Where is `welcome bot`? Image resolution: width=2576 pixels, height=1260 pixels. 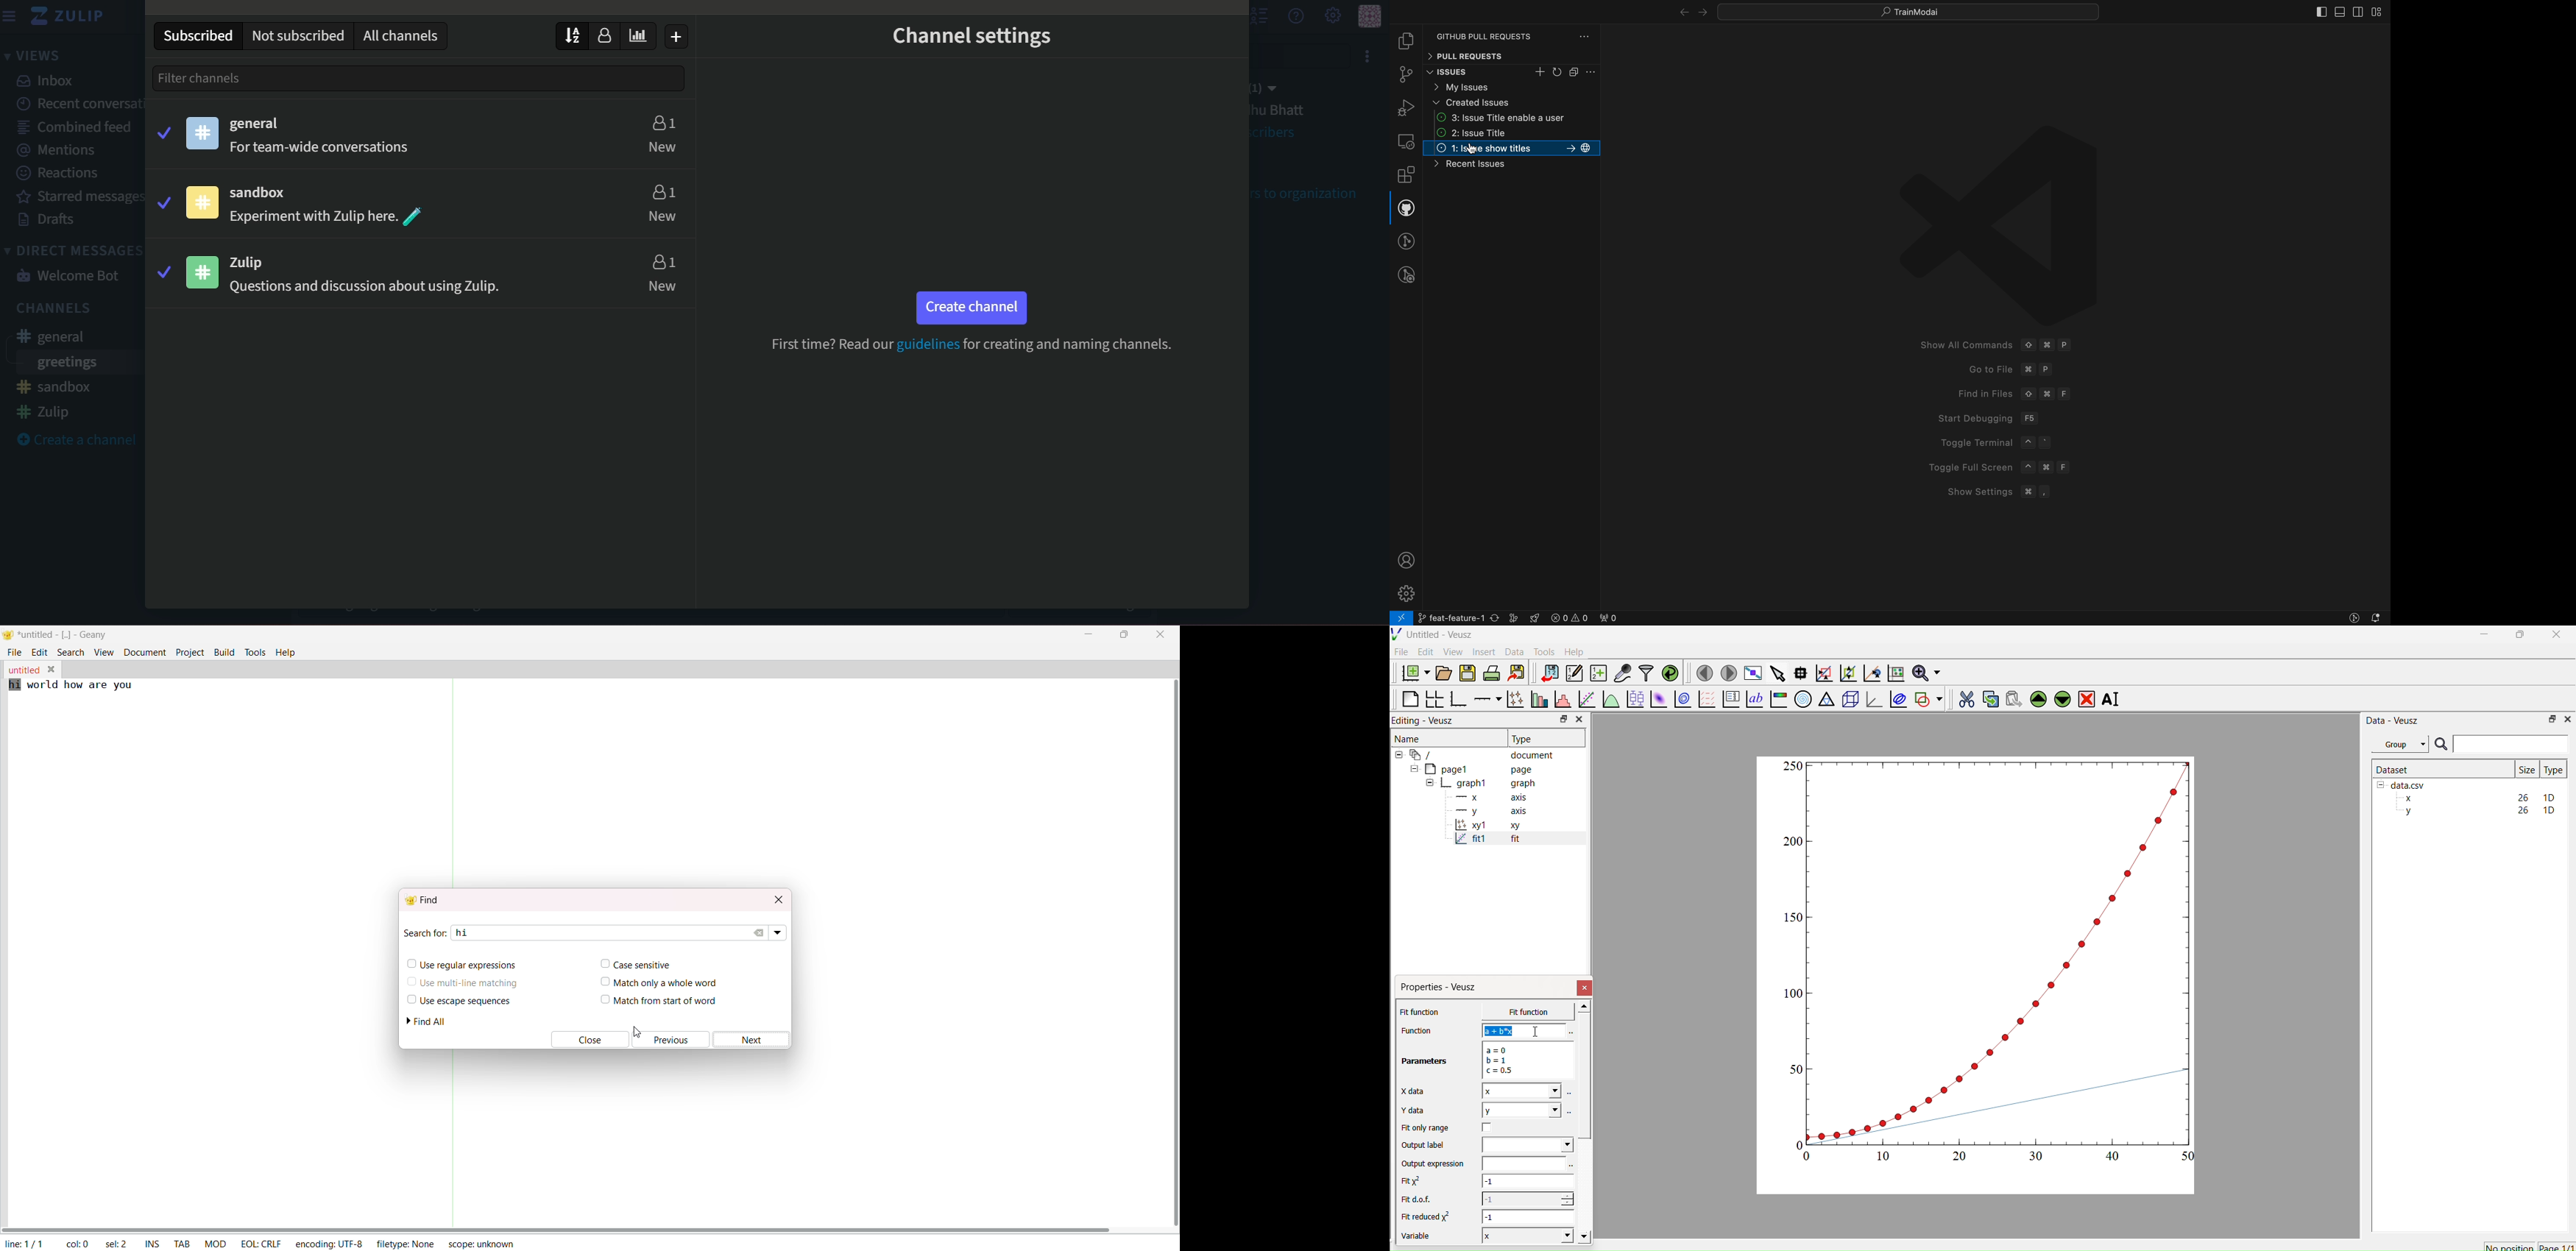 welcome bot is located at coordinates (71, 274).